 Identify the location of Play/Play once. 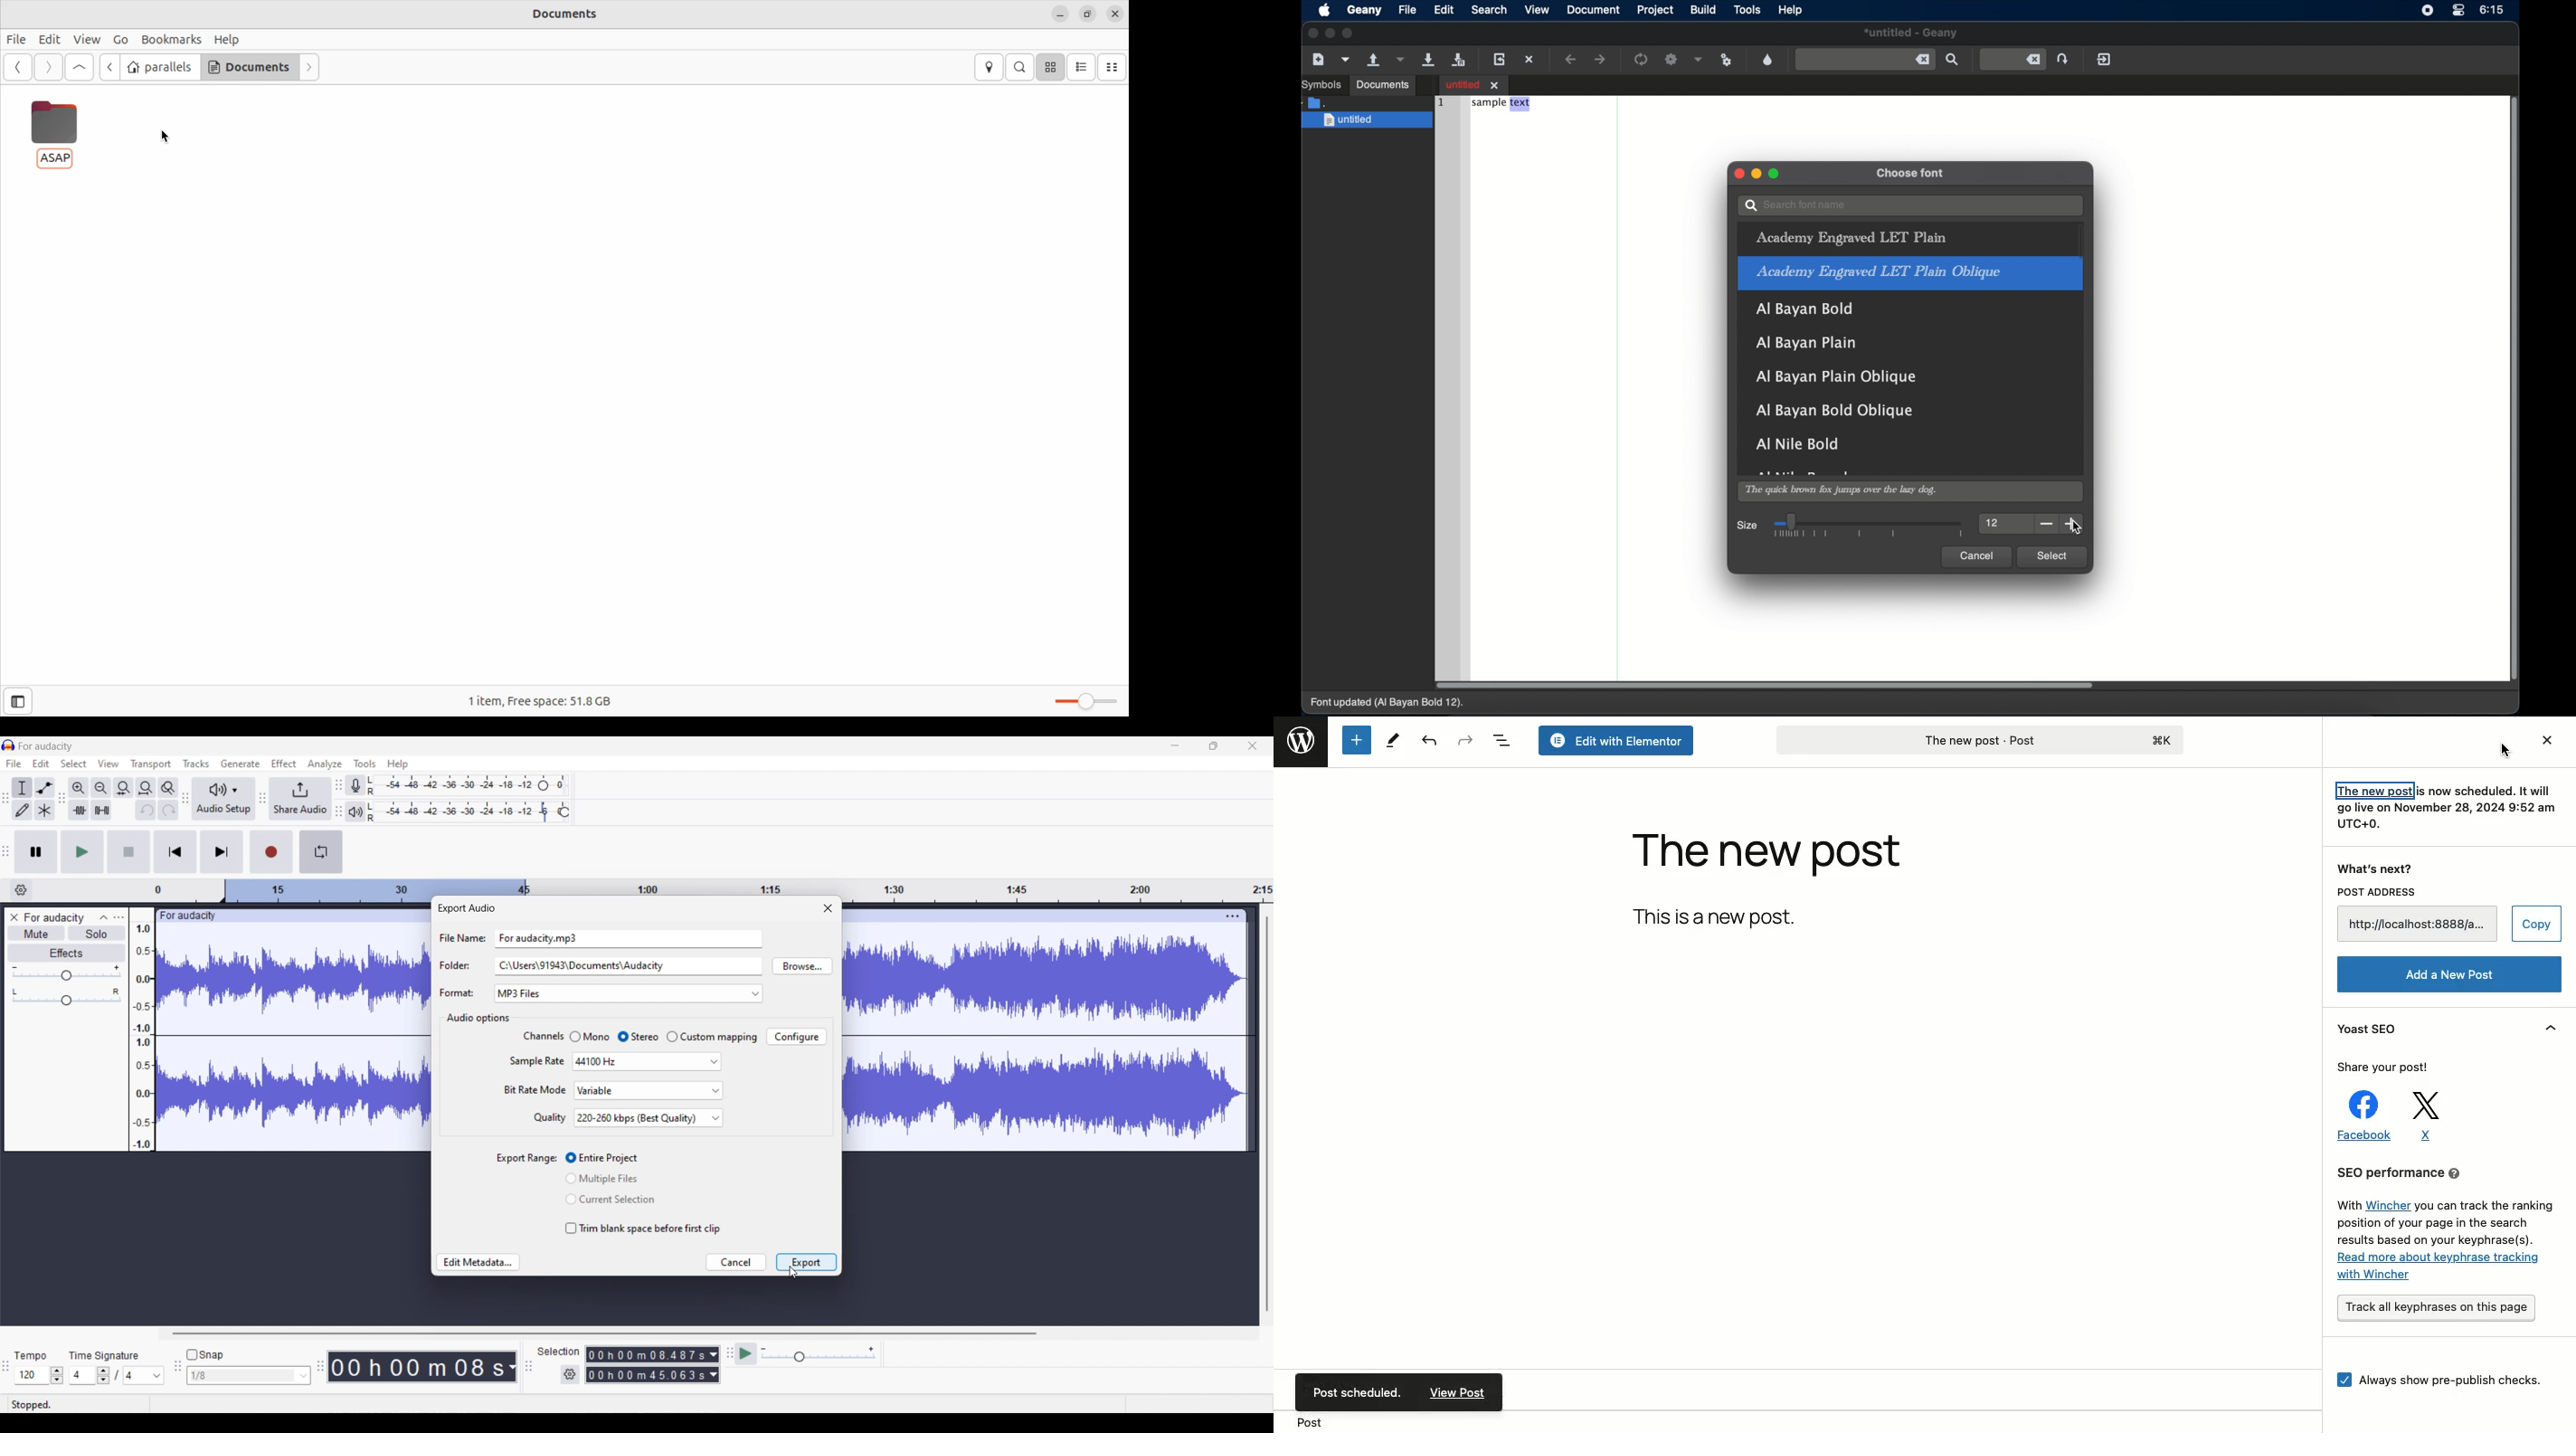
(83, 852).